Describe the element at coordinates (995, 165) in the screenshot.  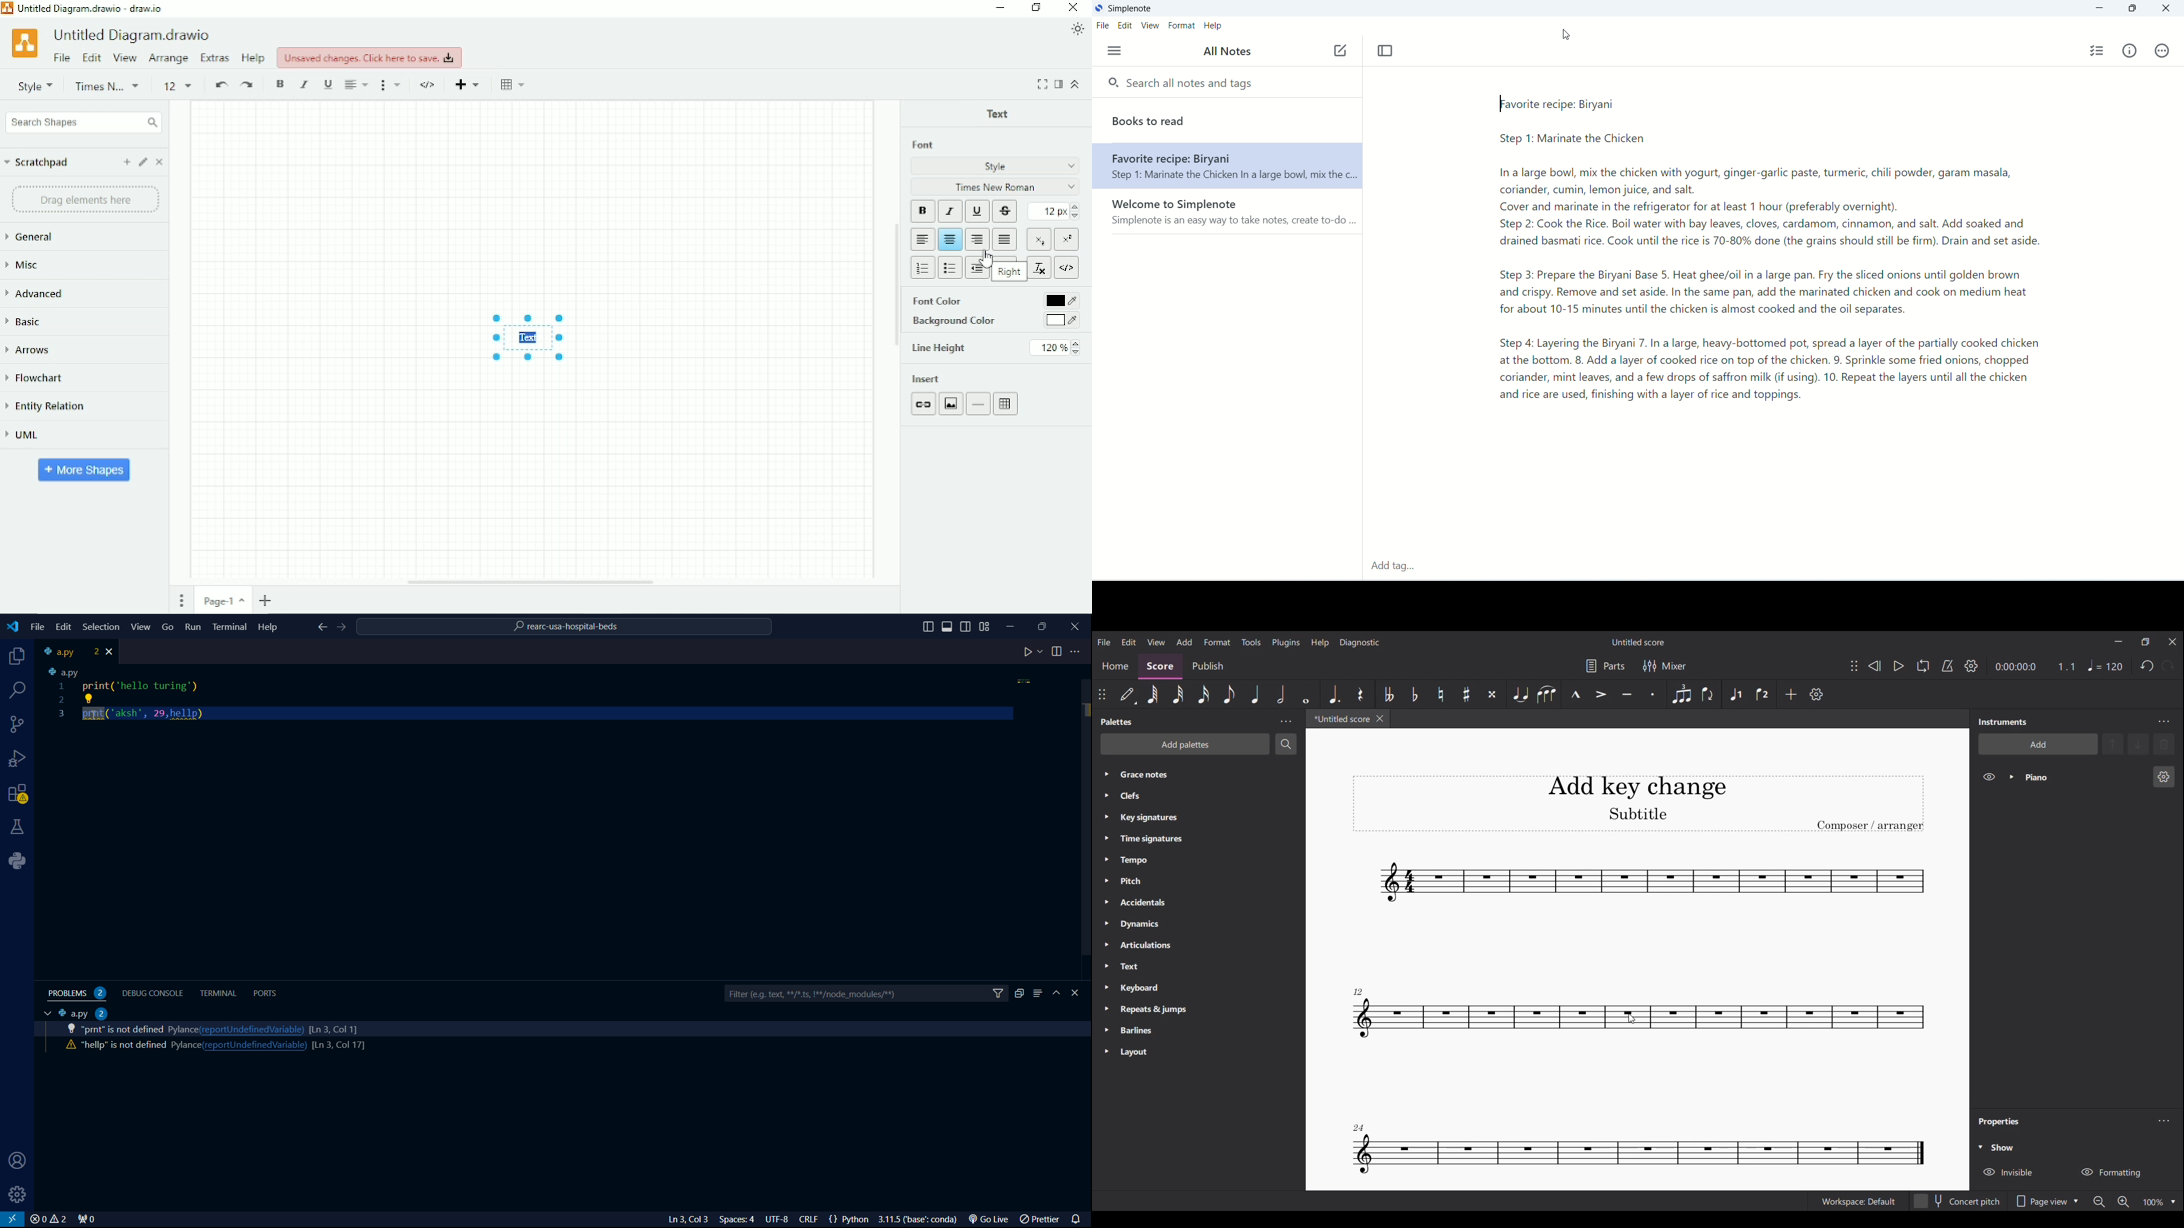
I see `Style` at that location.